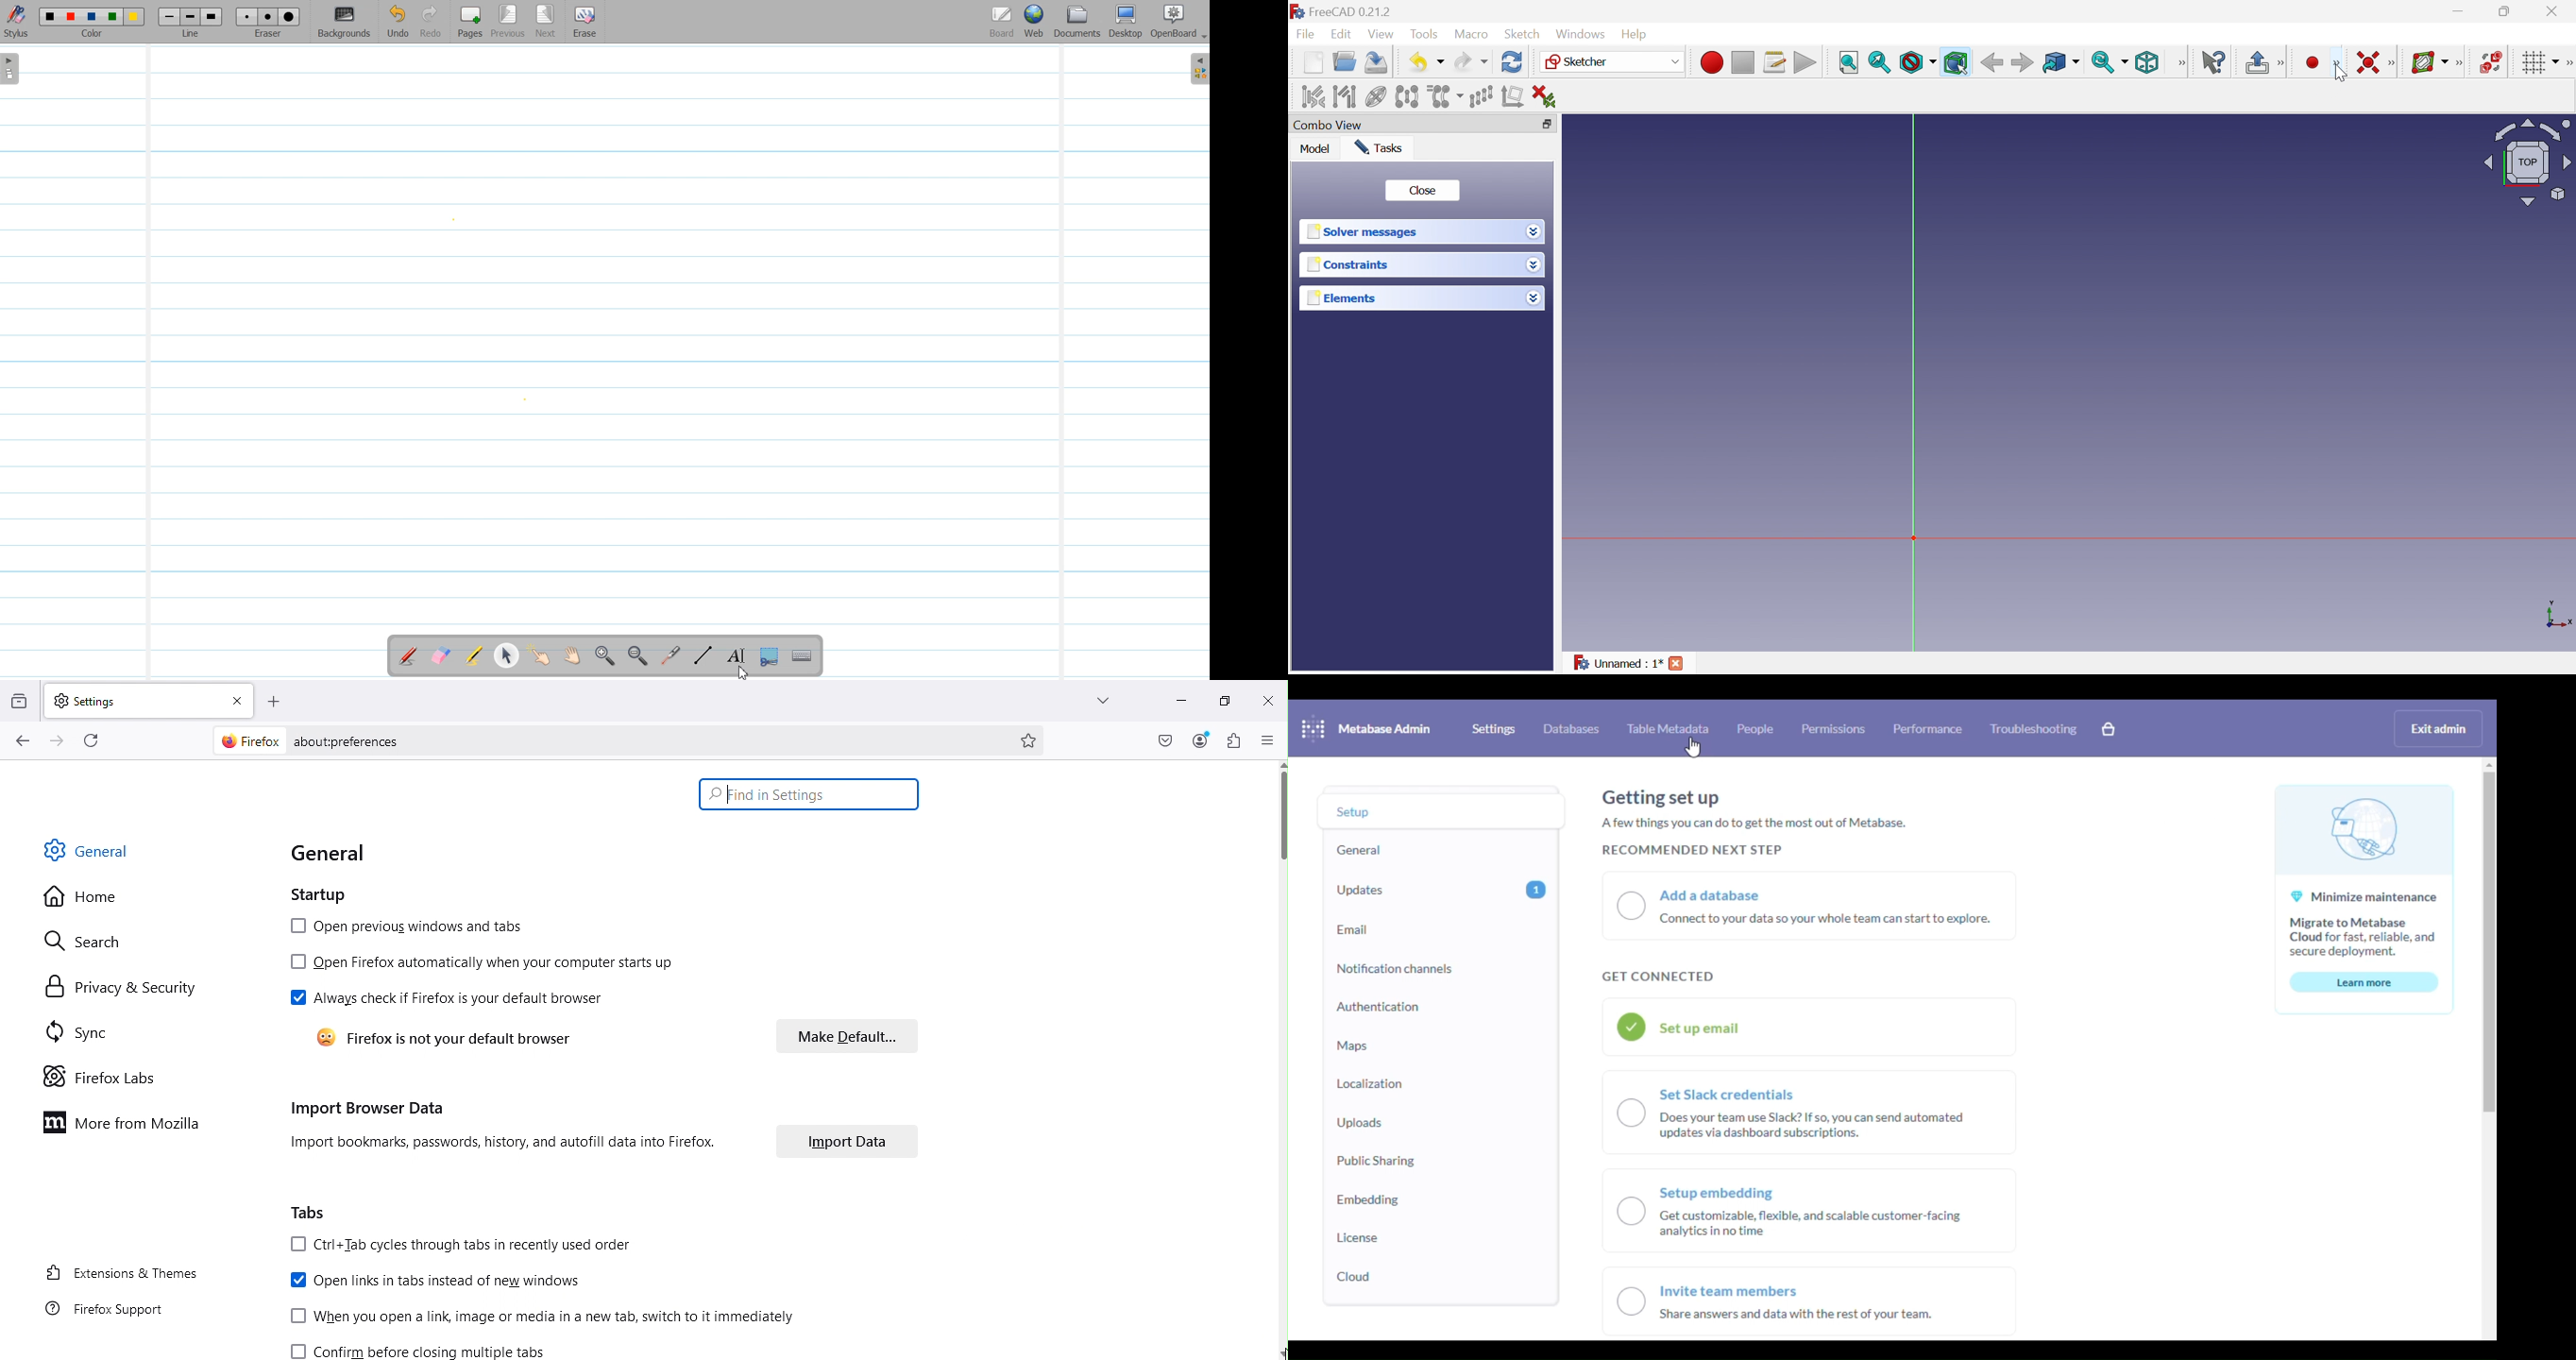  What do you see at coordinates (1343, 298) in the screenshot?
I see `Elements` at bounding box center [1343, 298].